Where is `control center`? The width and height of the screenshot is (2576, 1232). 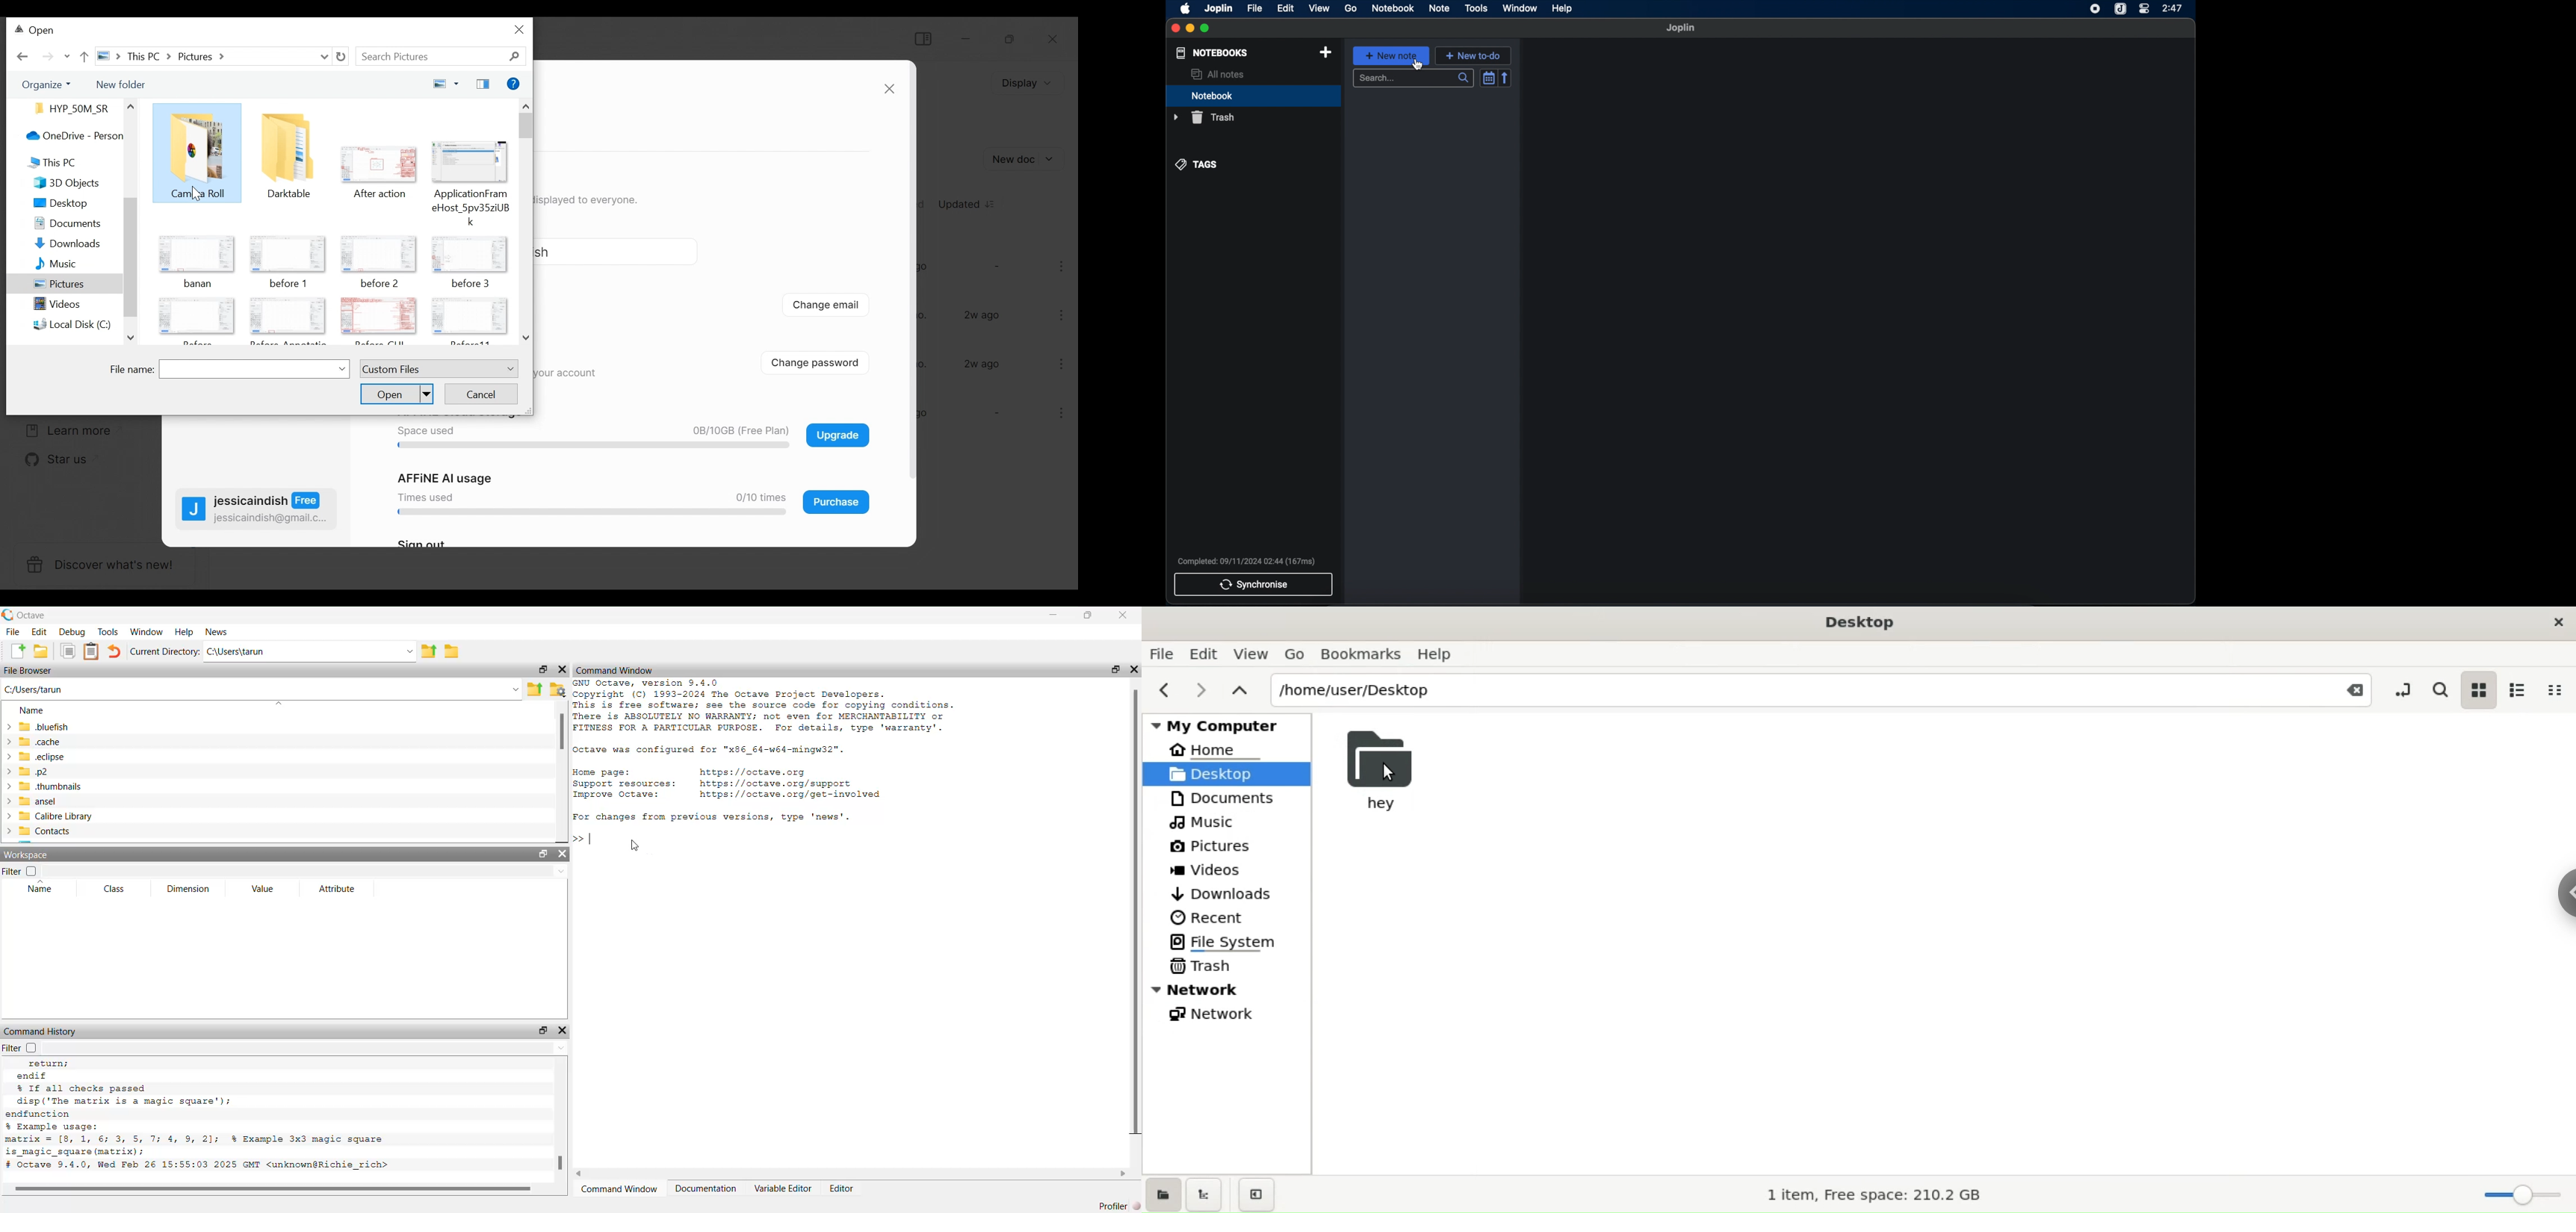
control center is located at coordinates (2145, 9).